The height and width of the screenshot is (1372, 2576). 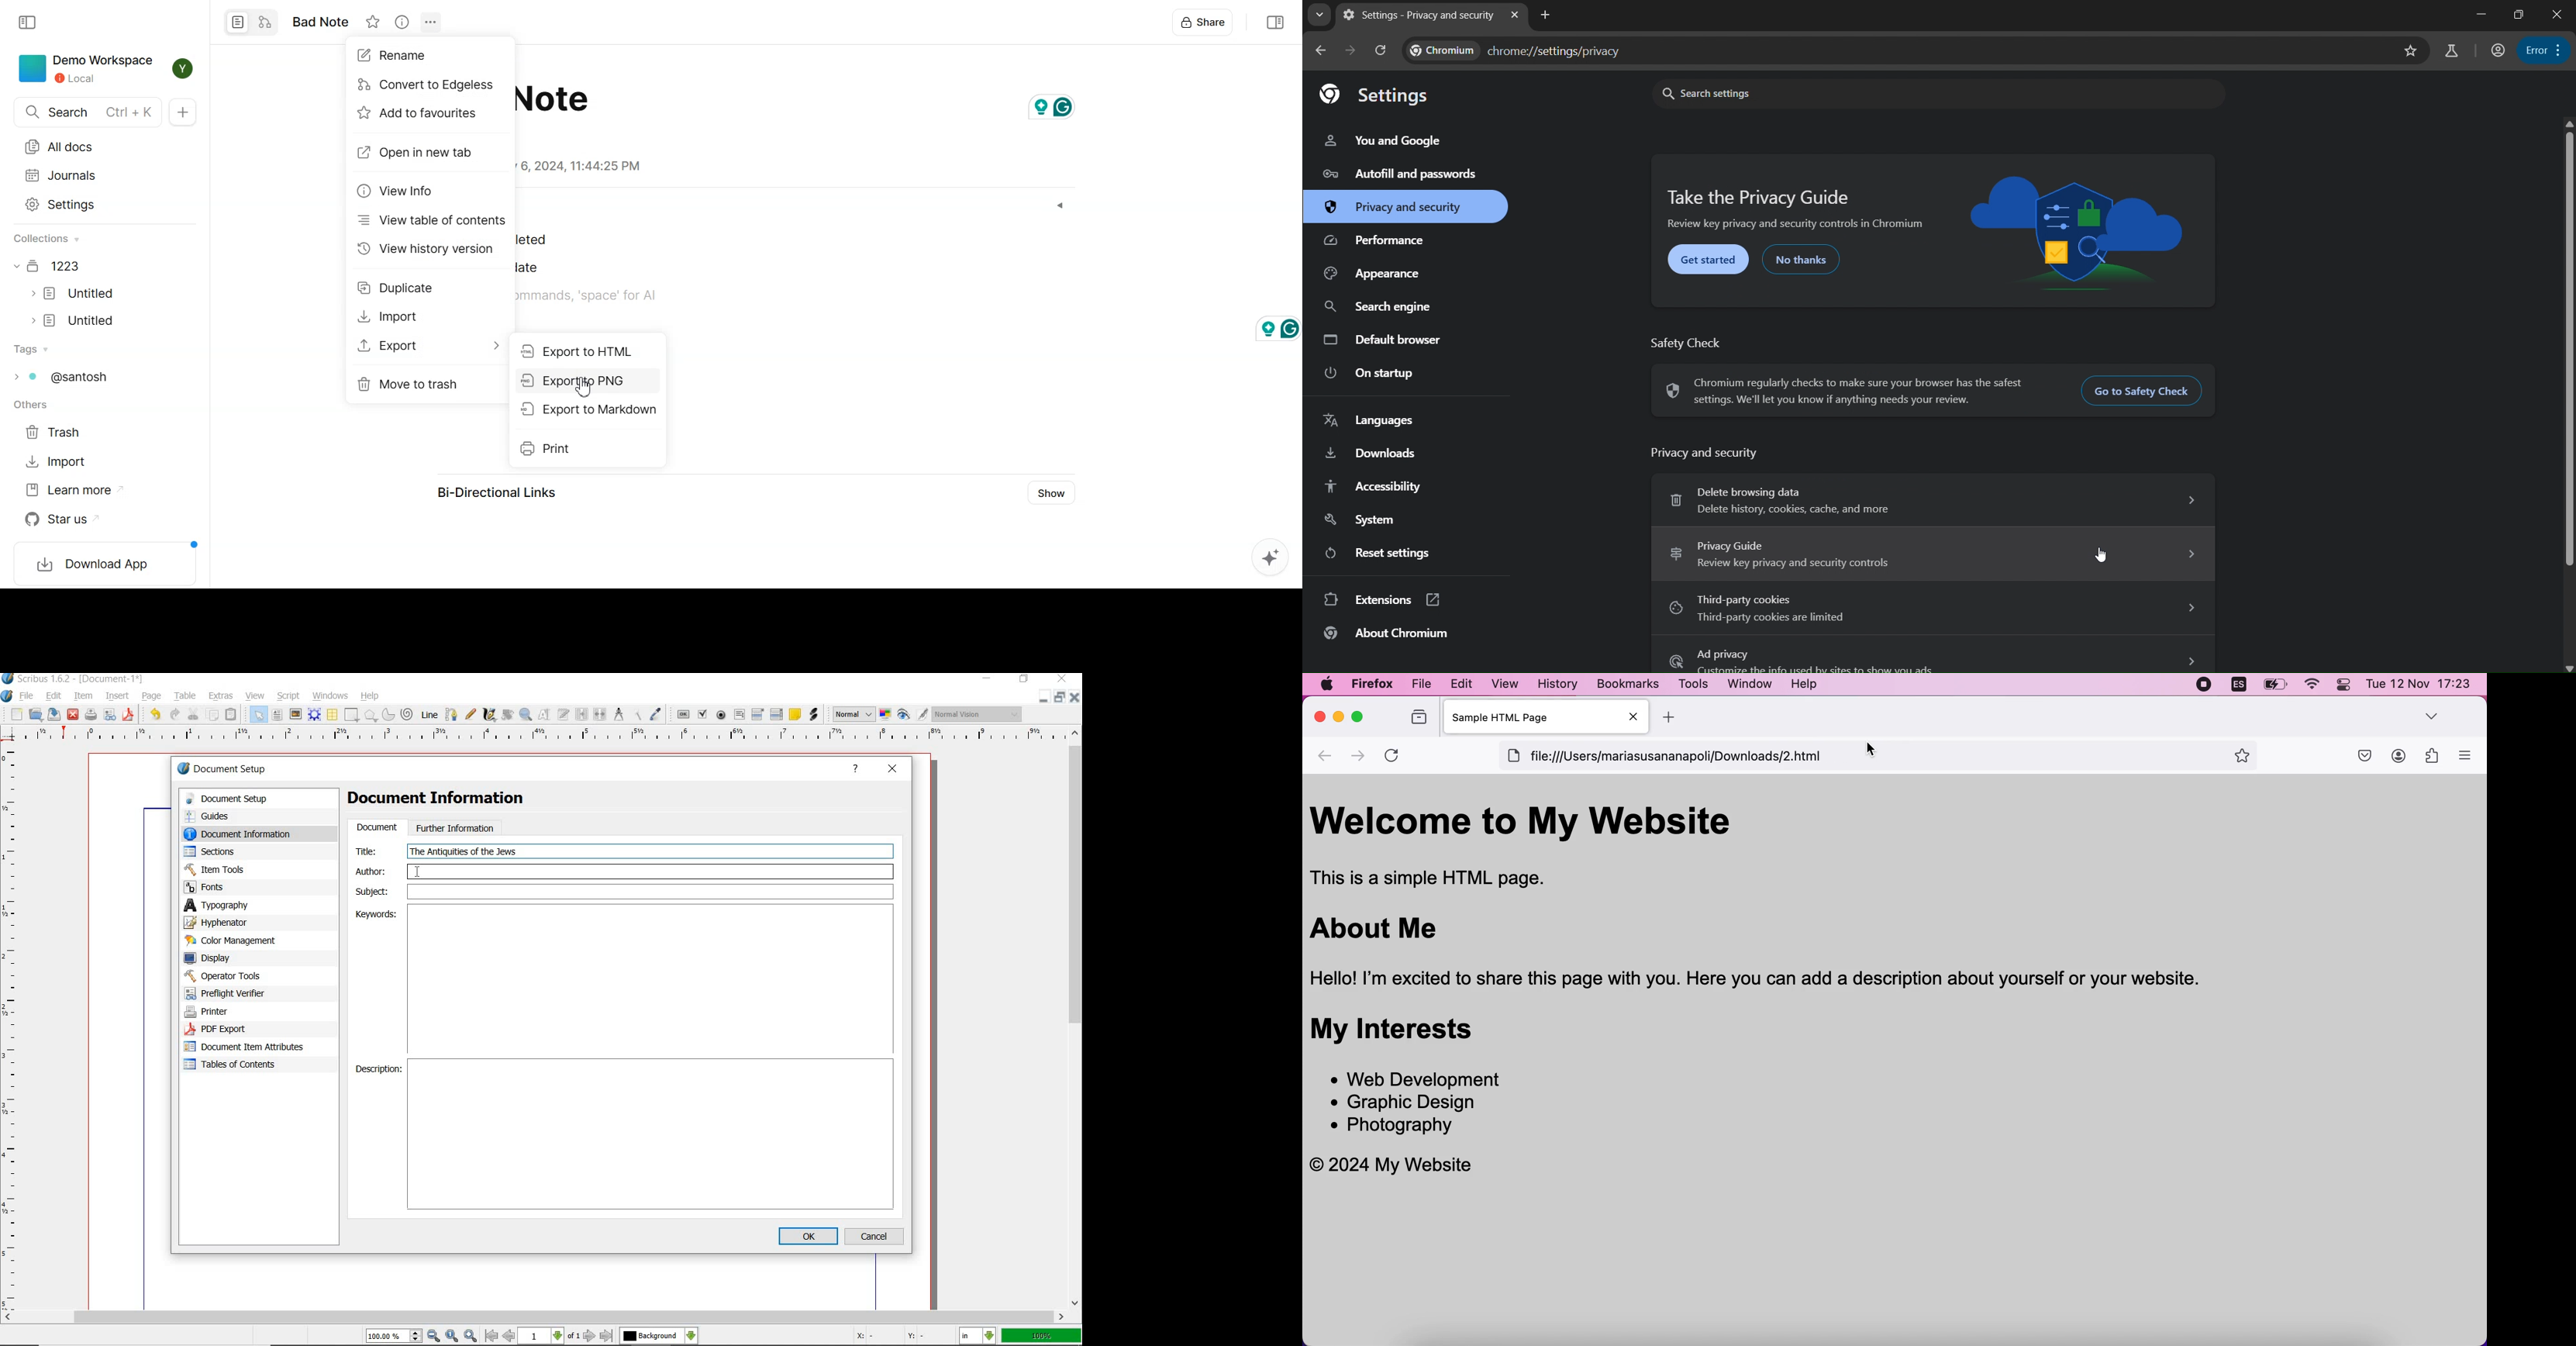 What do you see at coordinates (1319, 15) in the screenshot?
I see `search tabs` at bounding box center [1319, 15].